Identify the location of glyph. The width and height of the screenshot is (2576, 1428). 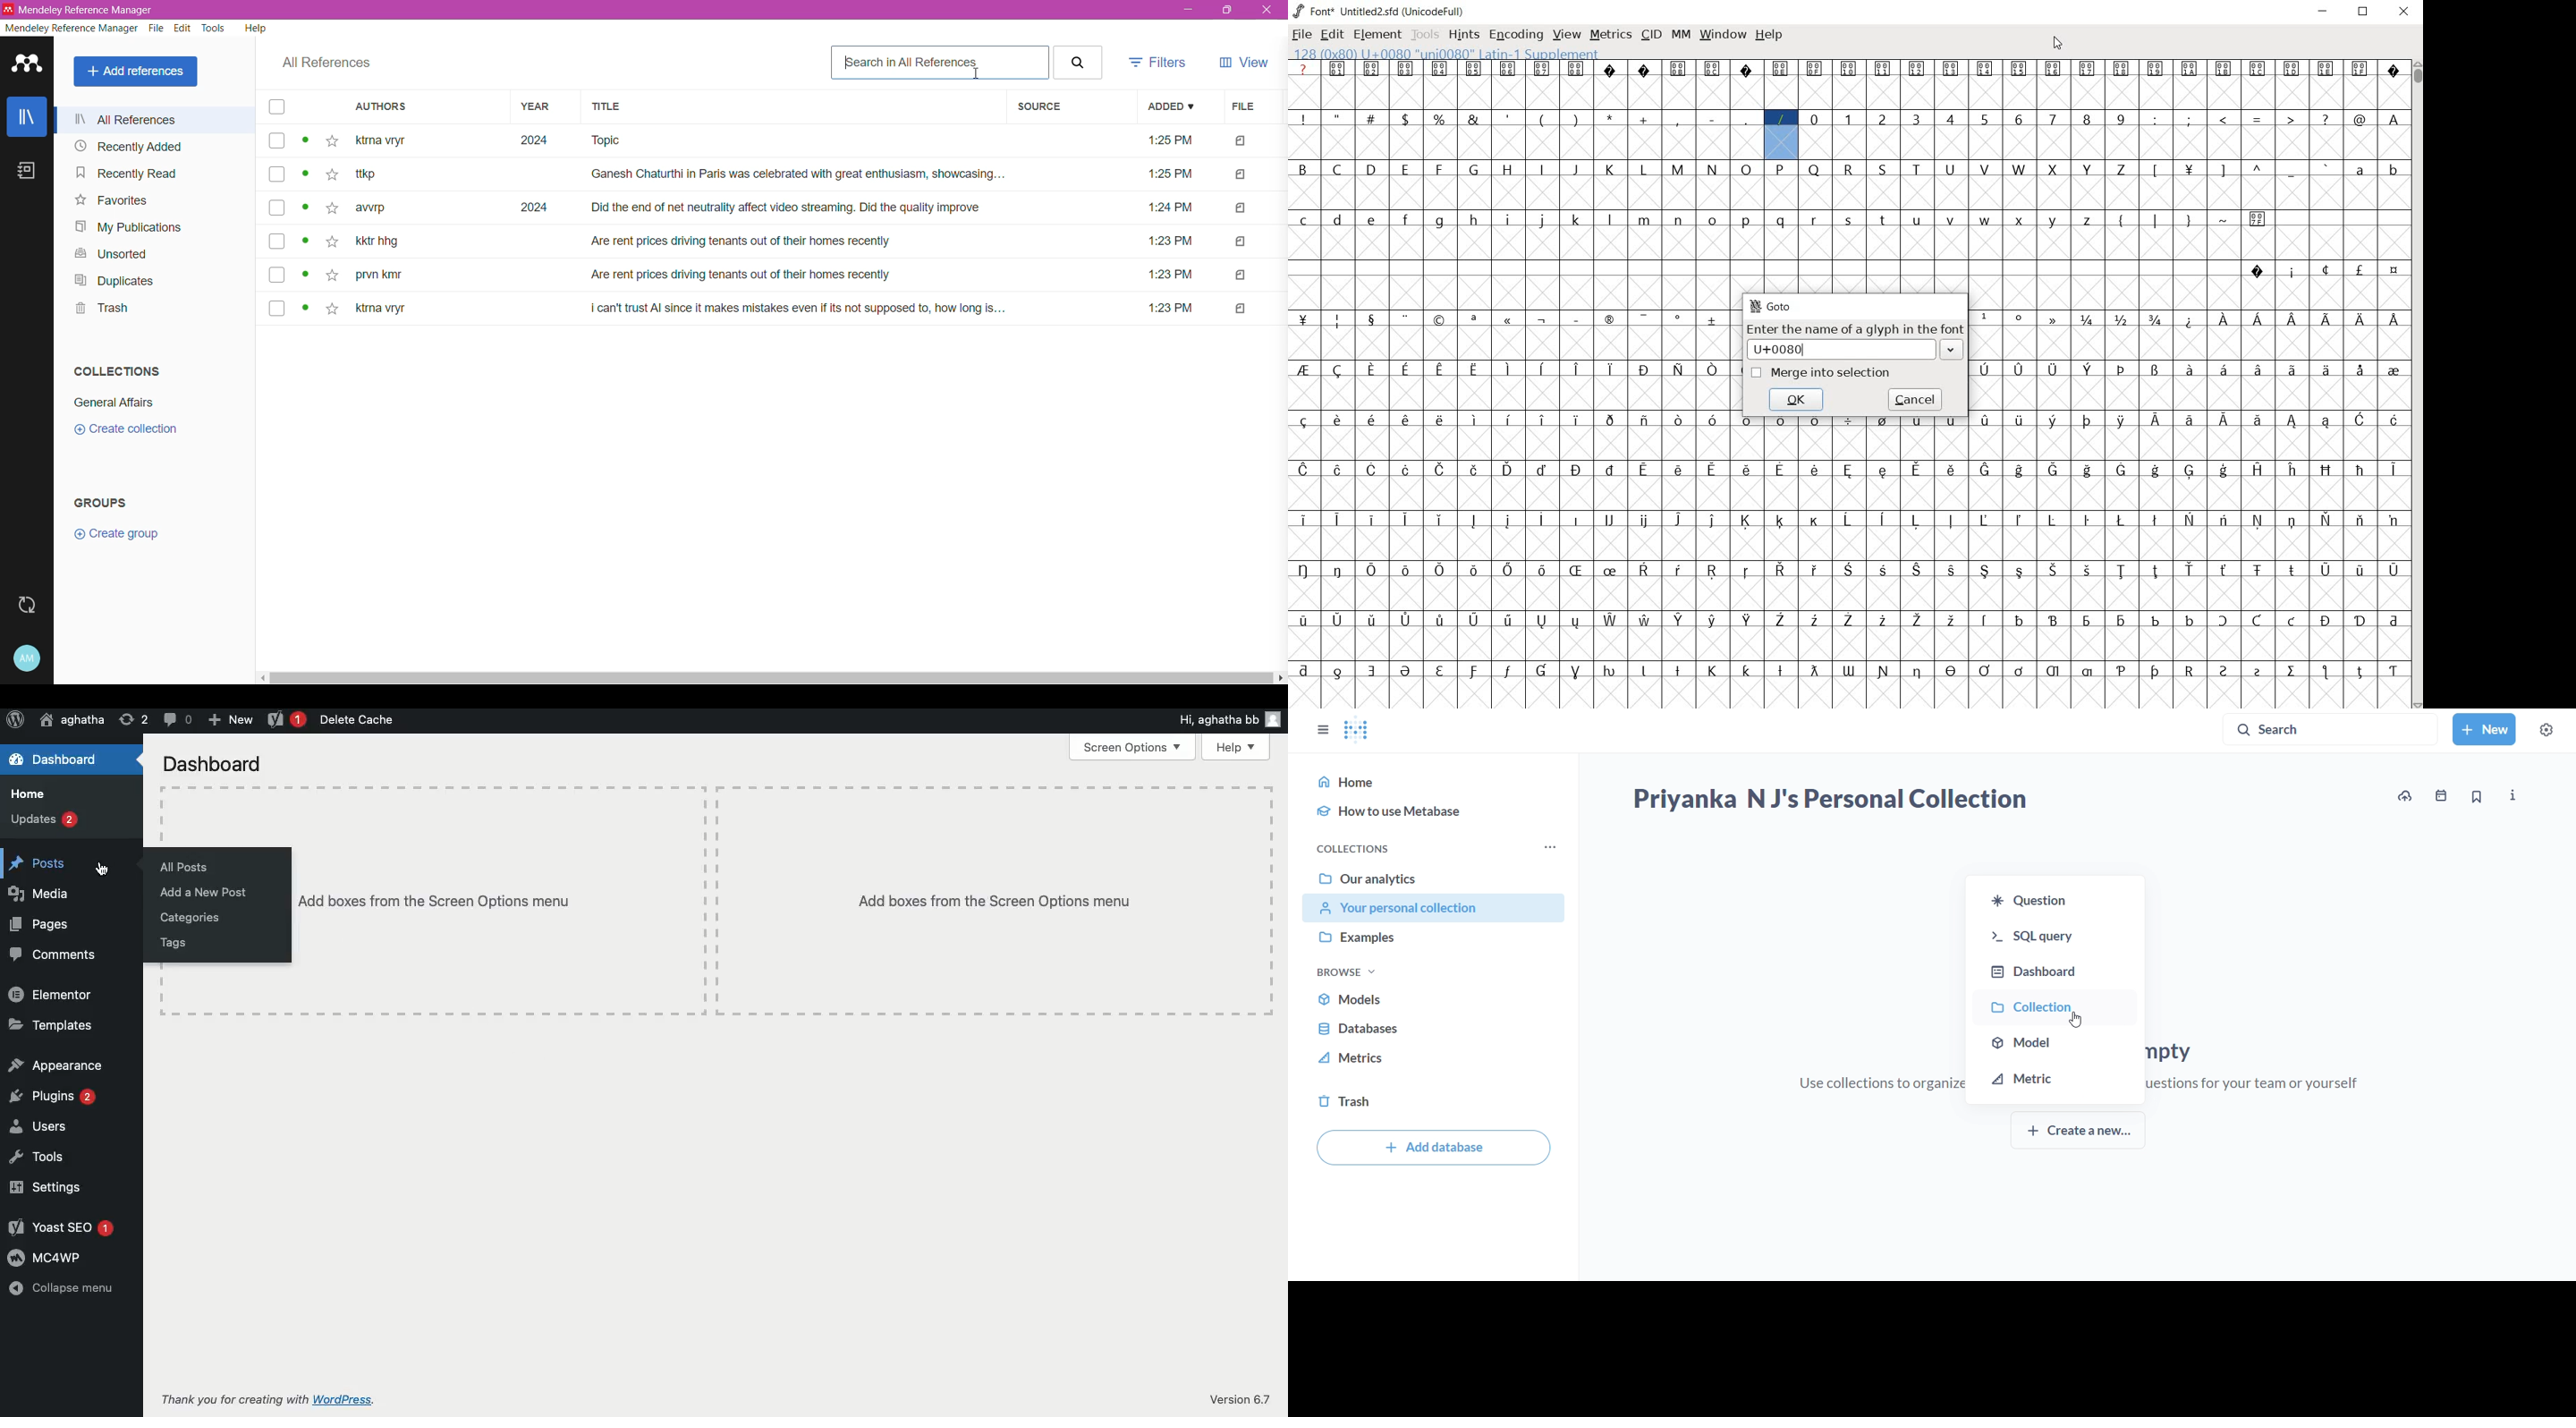
(2122, 319).